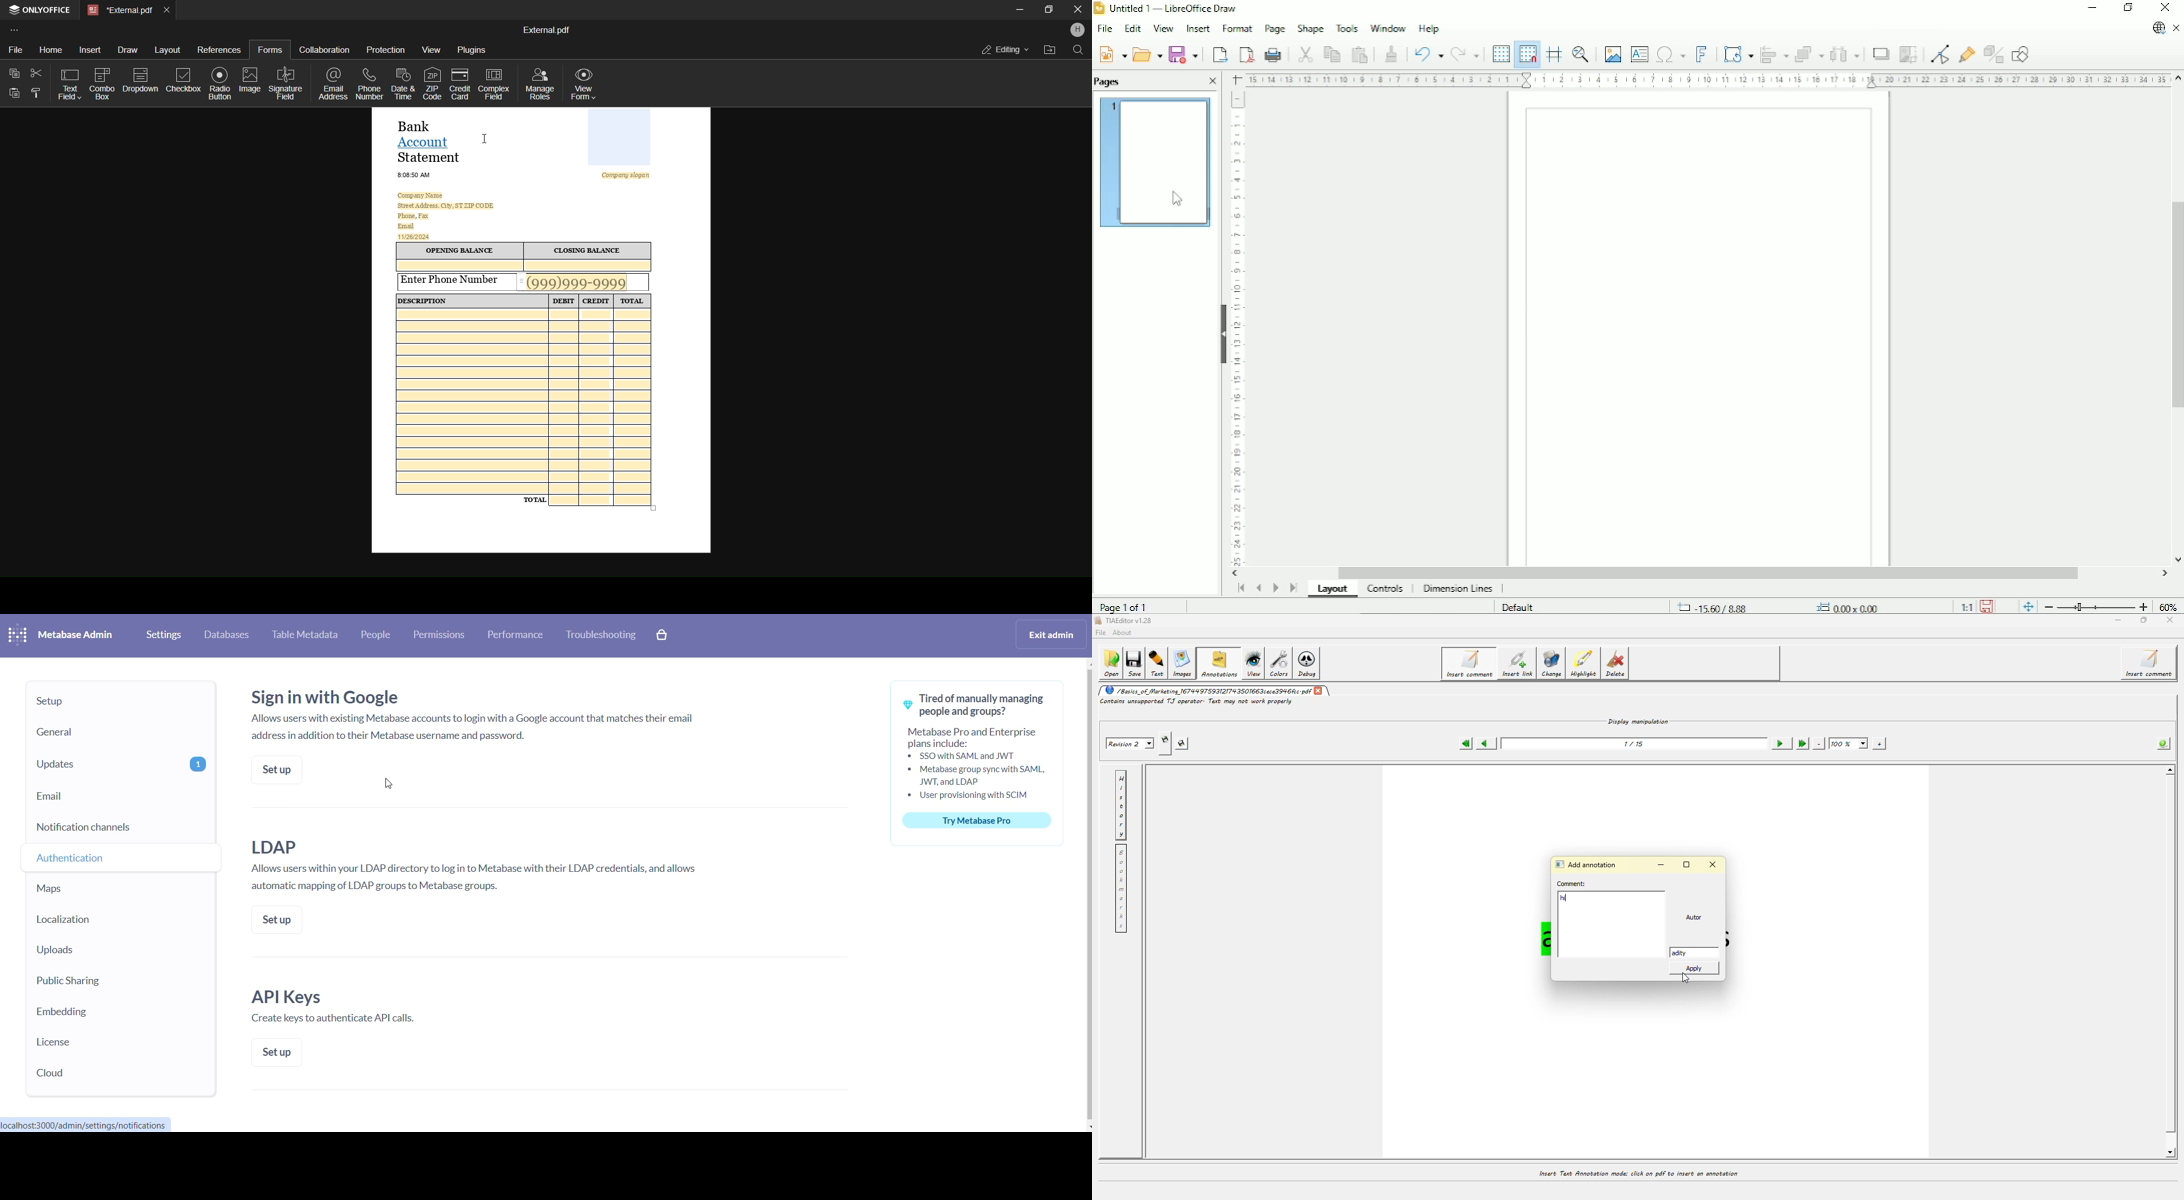 This screenshot has width=2184, height=1204. What do you see at coordinates (1391, 52) in the screenshot?
I see `Clone formatting` at bounding box center [1391, 52].